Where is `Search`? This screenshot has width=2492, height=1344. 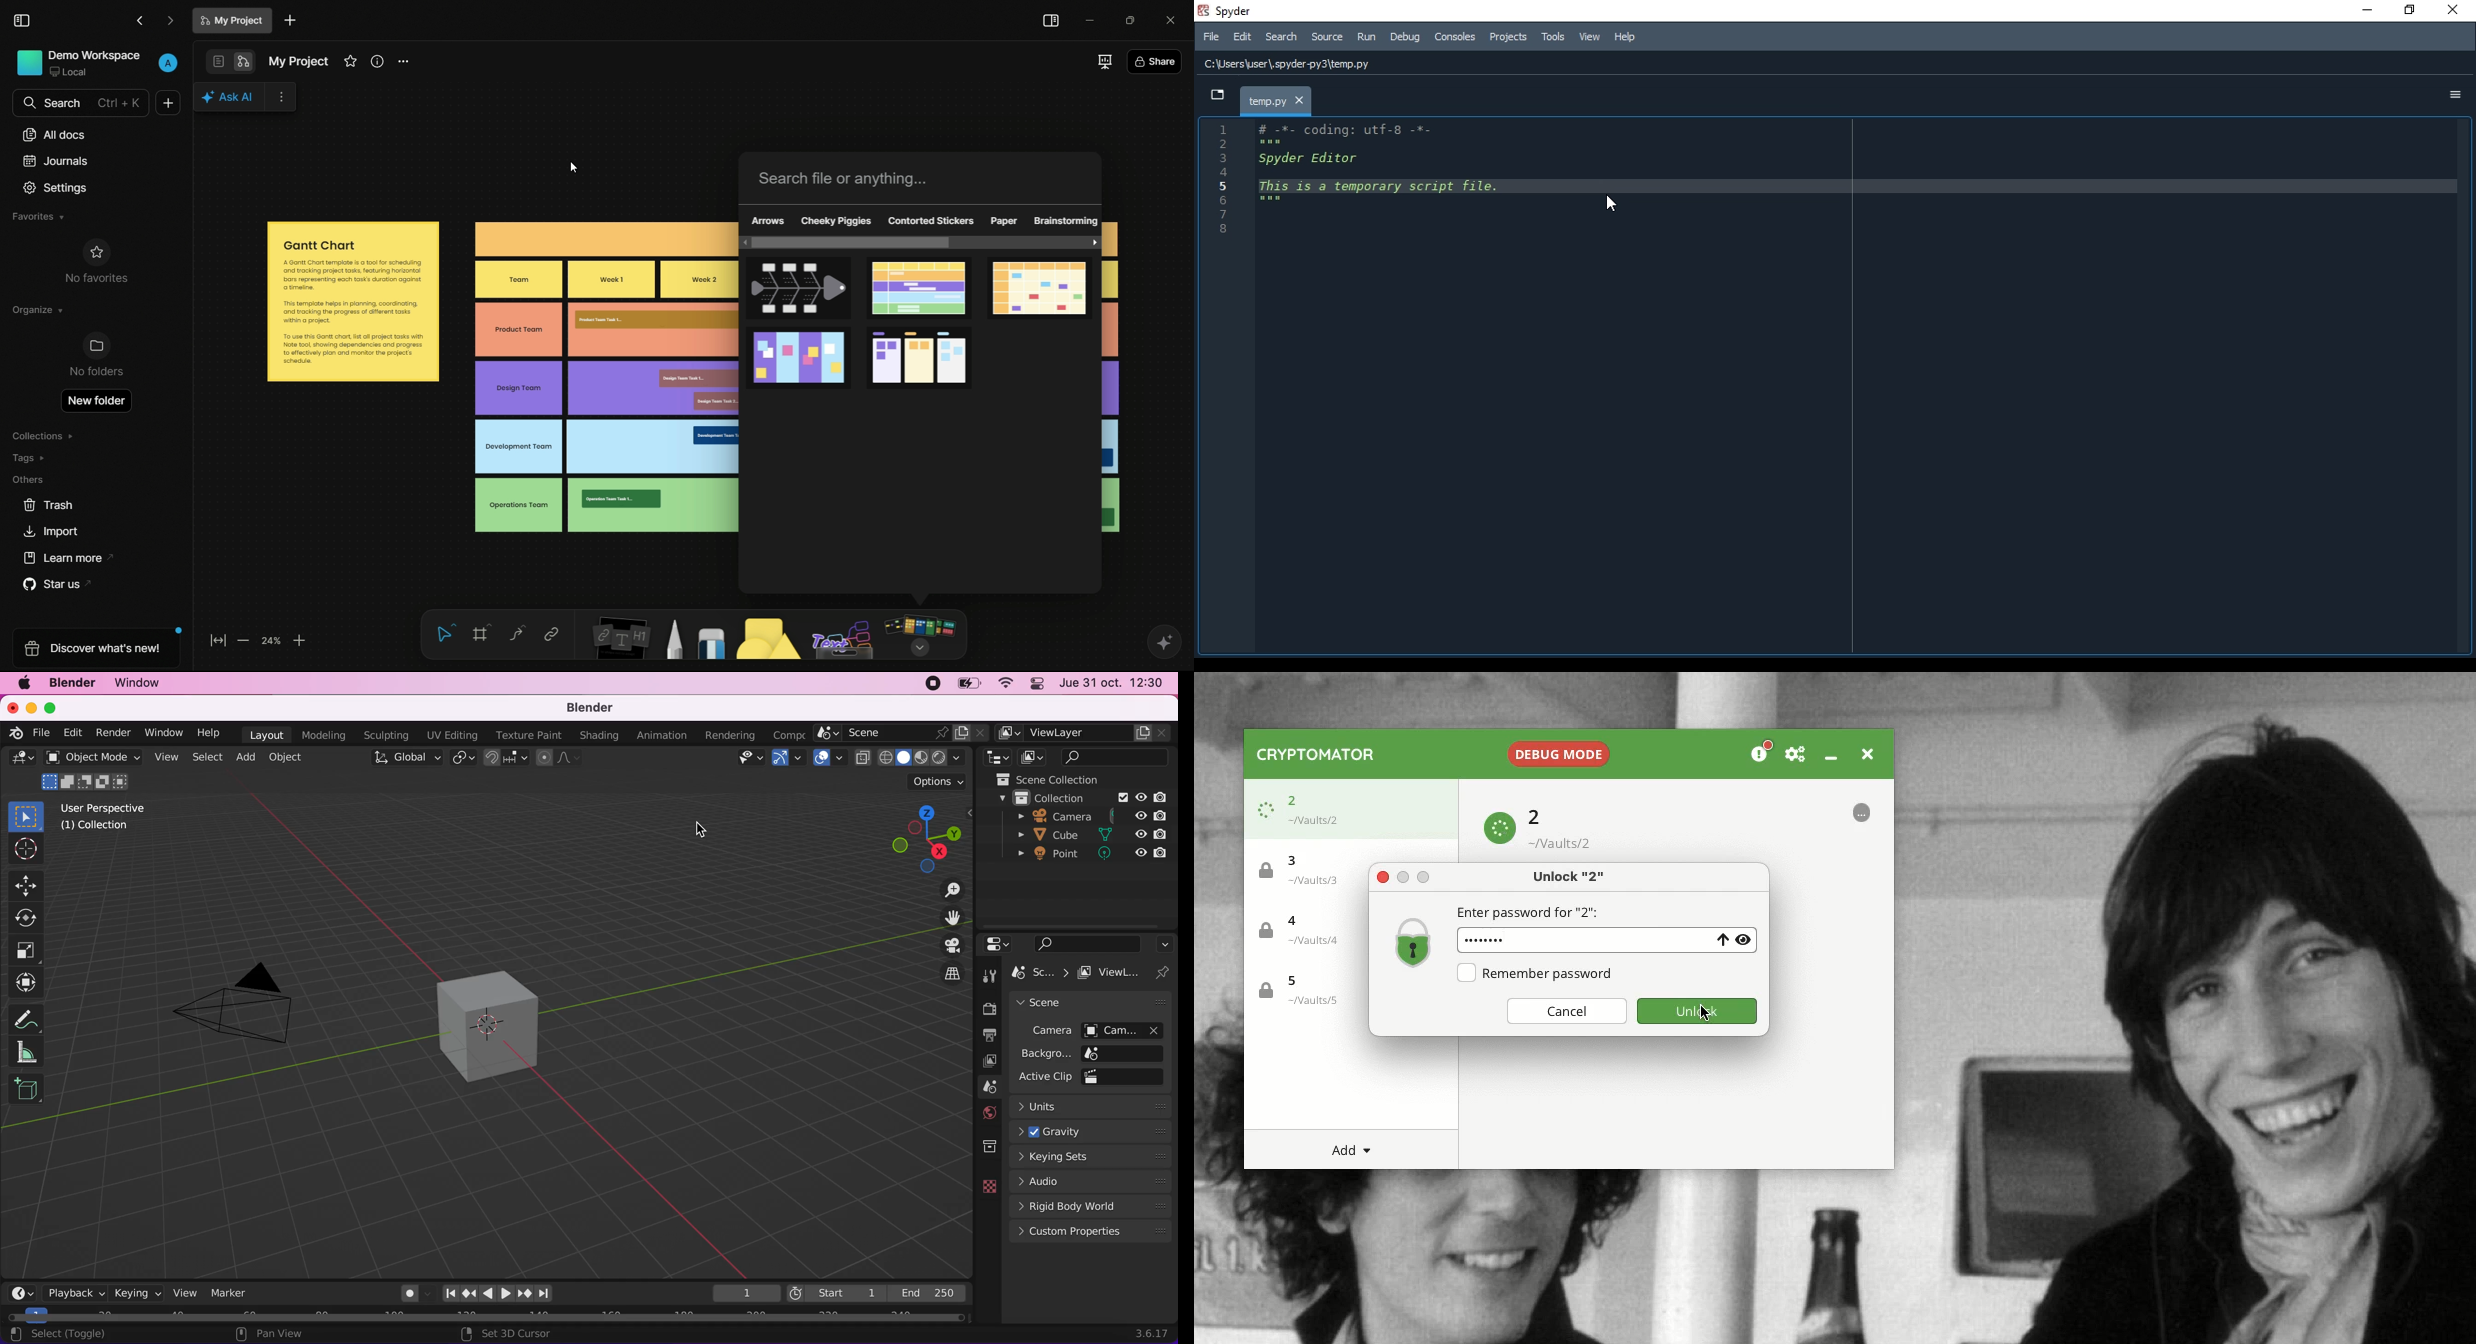
Search is located at coordinates (1282, 39).